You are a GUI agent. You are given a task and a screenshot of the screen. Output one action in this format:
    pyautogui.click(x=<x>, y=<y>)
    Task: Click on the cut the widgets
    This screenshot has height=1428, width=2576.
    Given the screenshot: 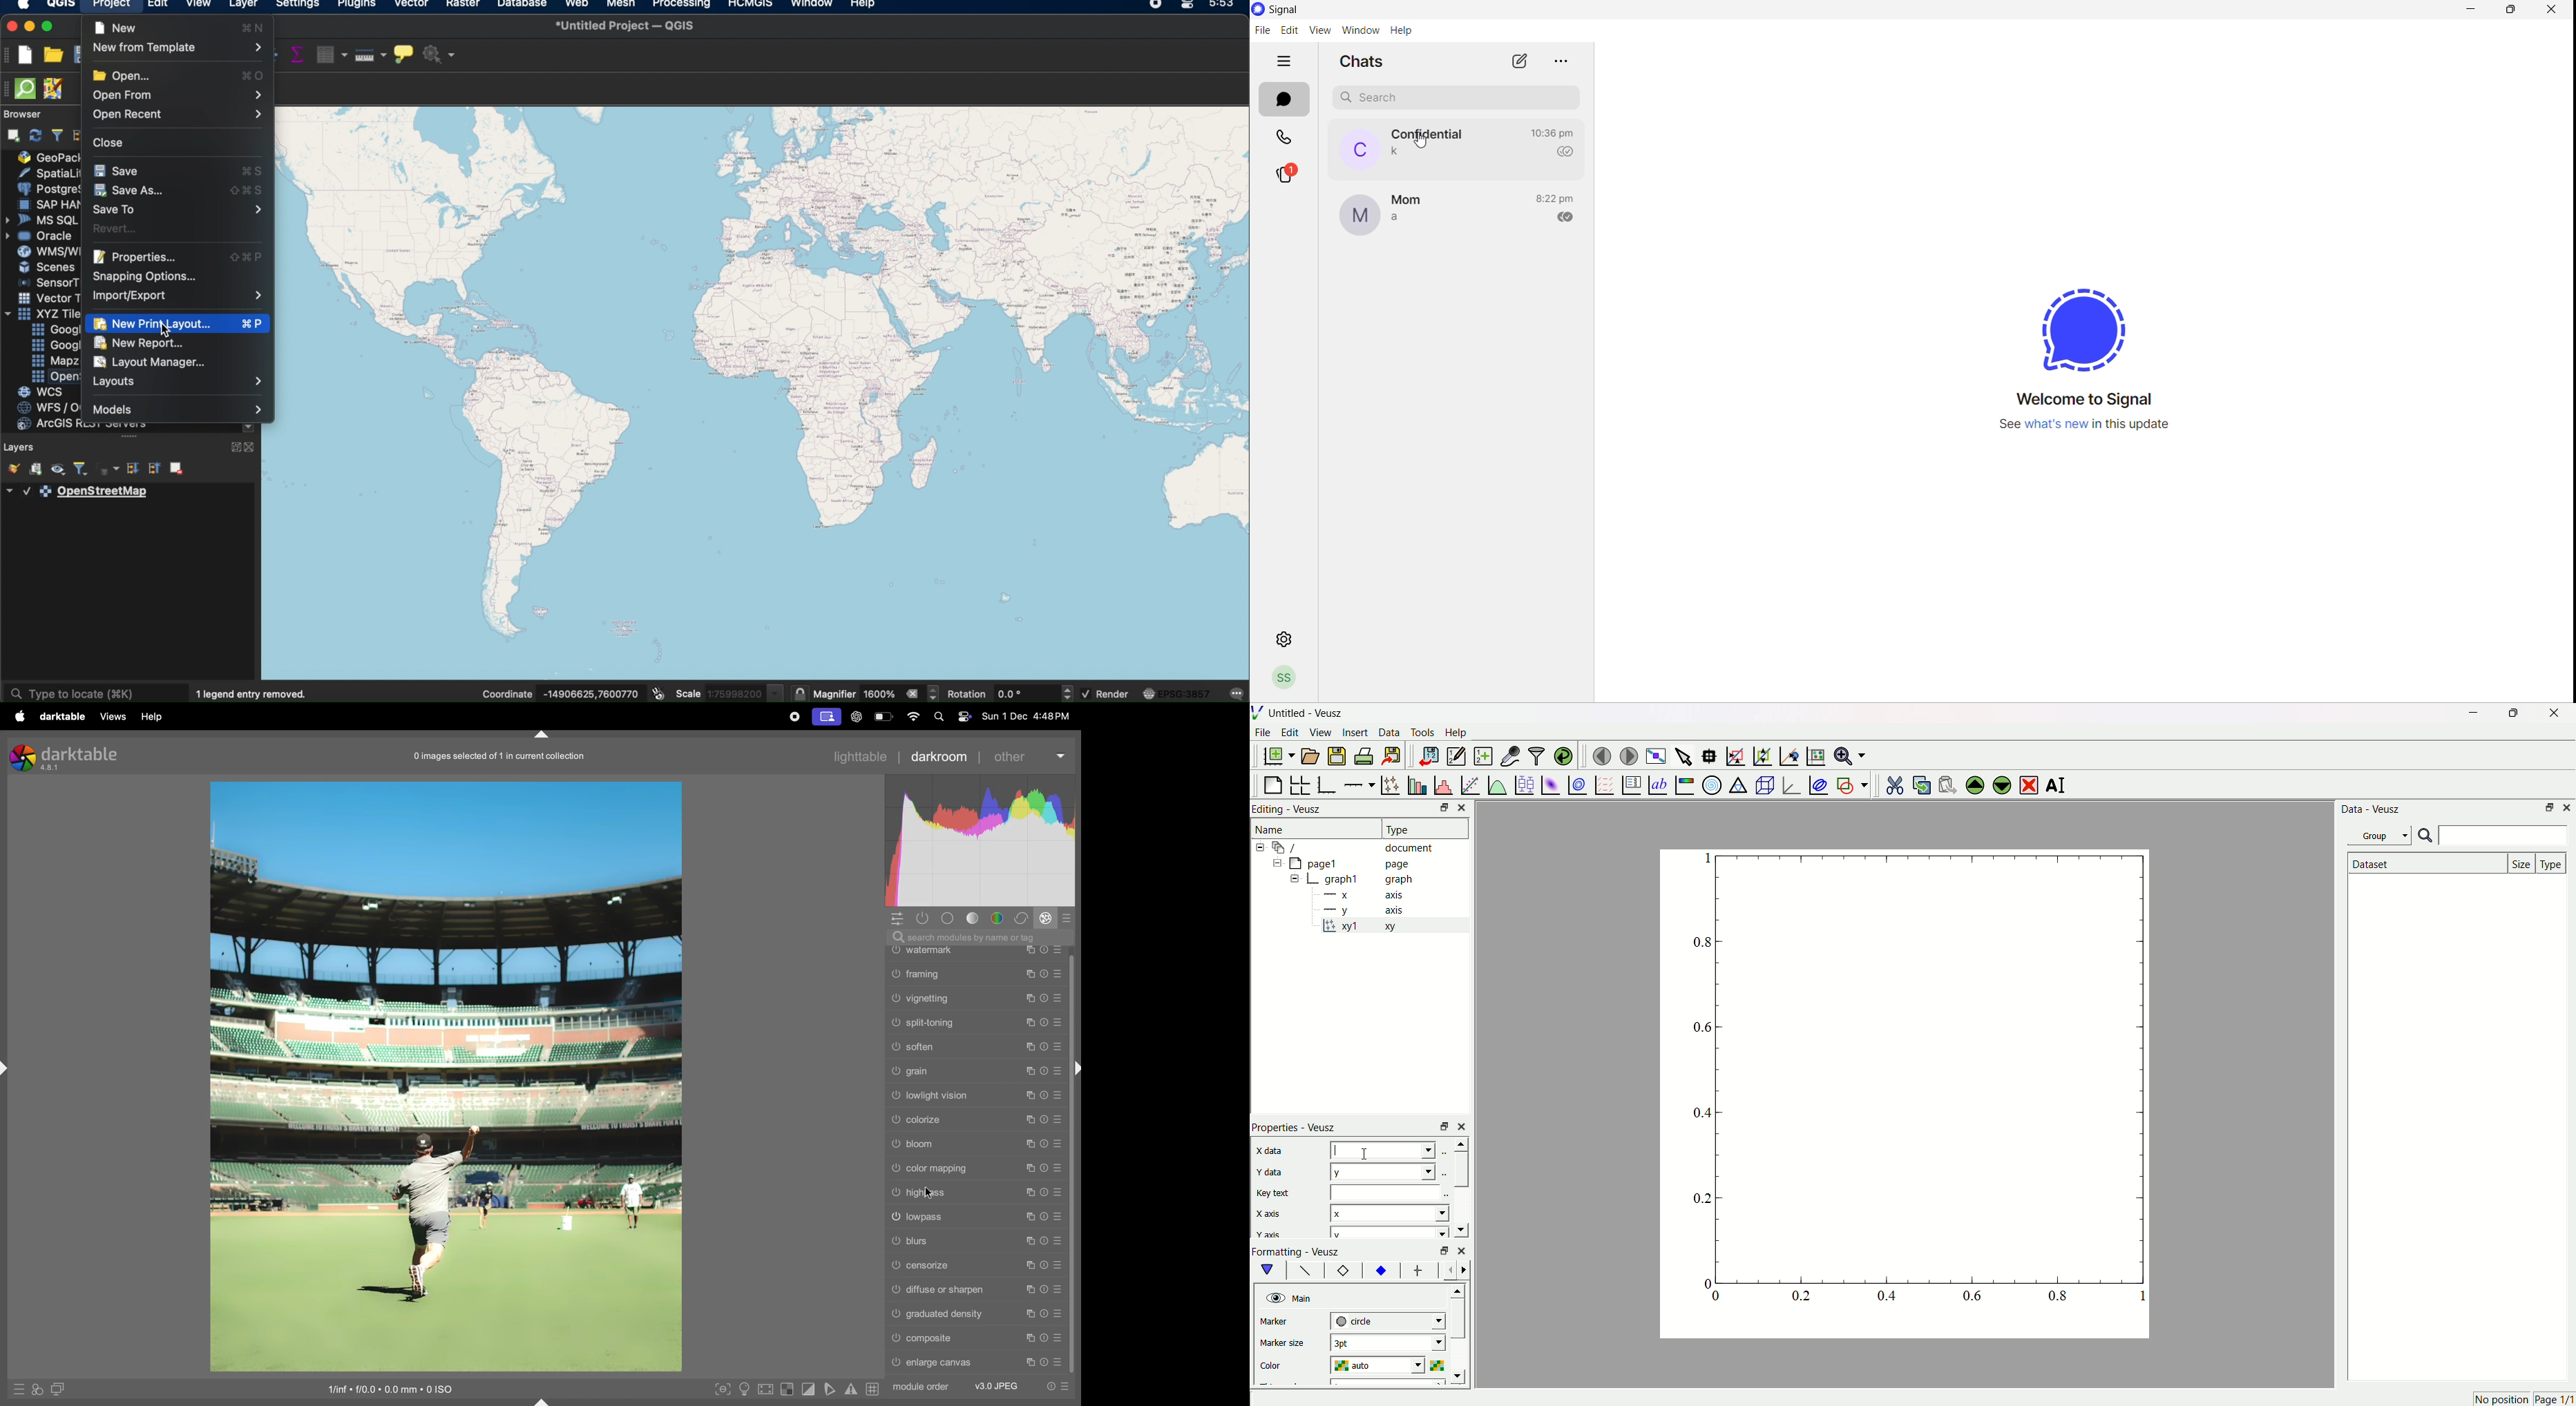 What is the action you would take?
    pyautogui.click(x=1894, y=783)
    